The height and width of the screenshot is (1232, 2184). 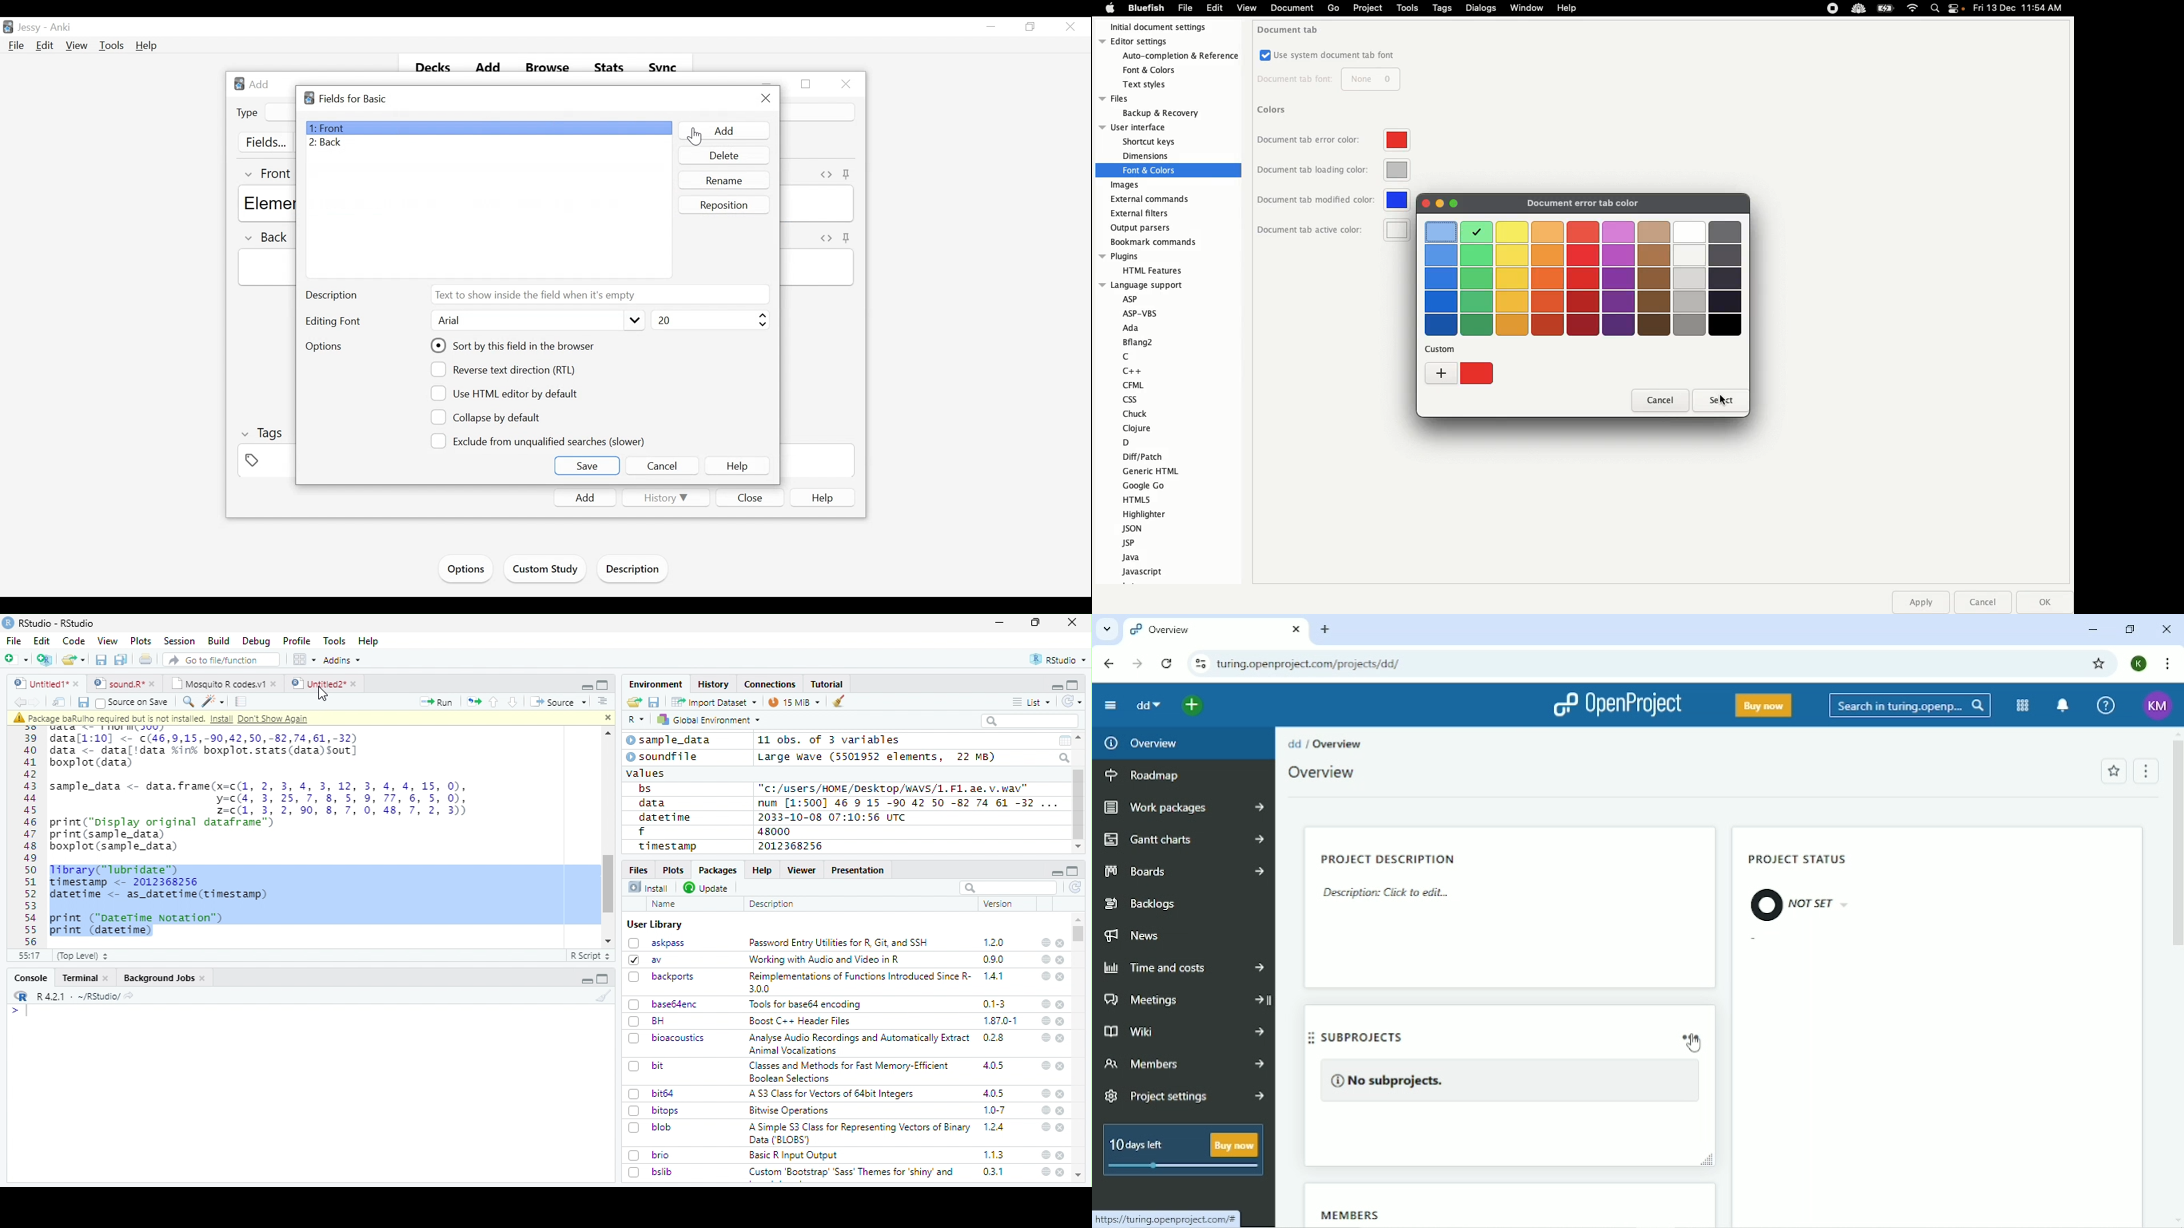 What do you see at coordinates (1062, 1039) in the screenshot?
I see `close` at bounding box center [1062, 1039].